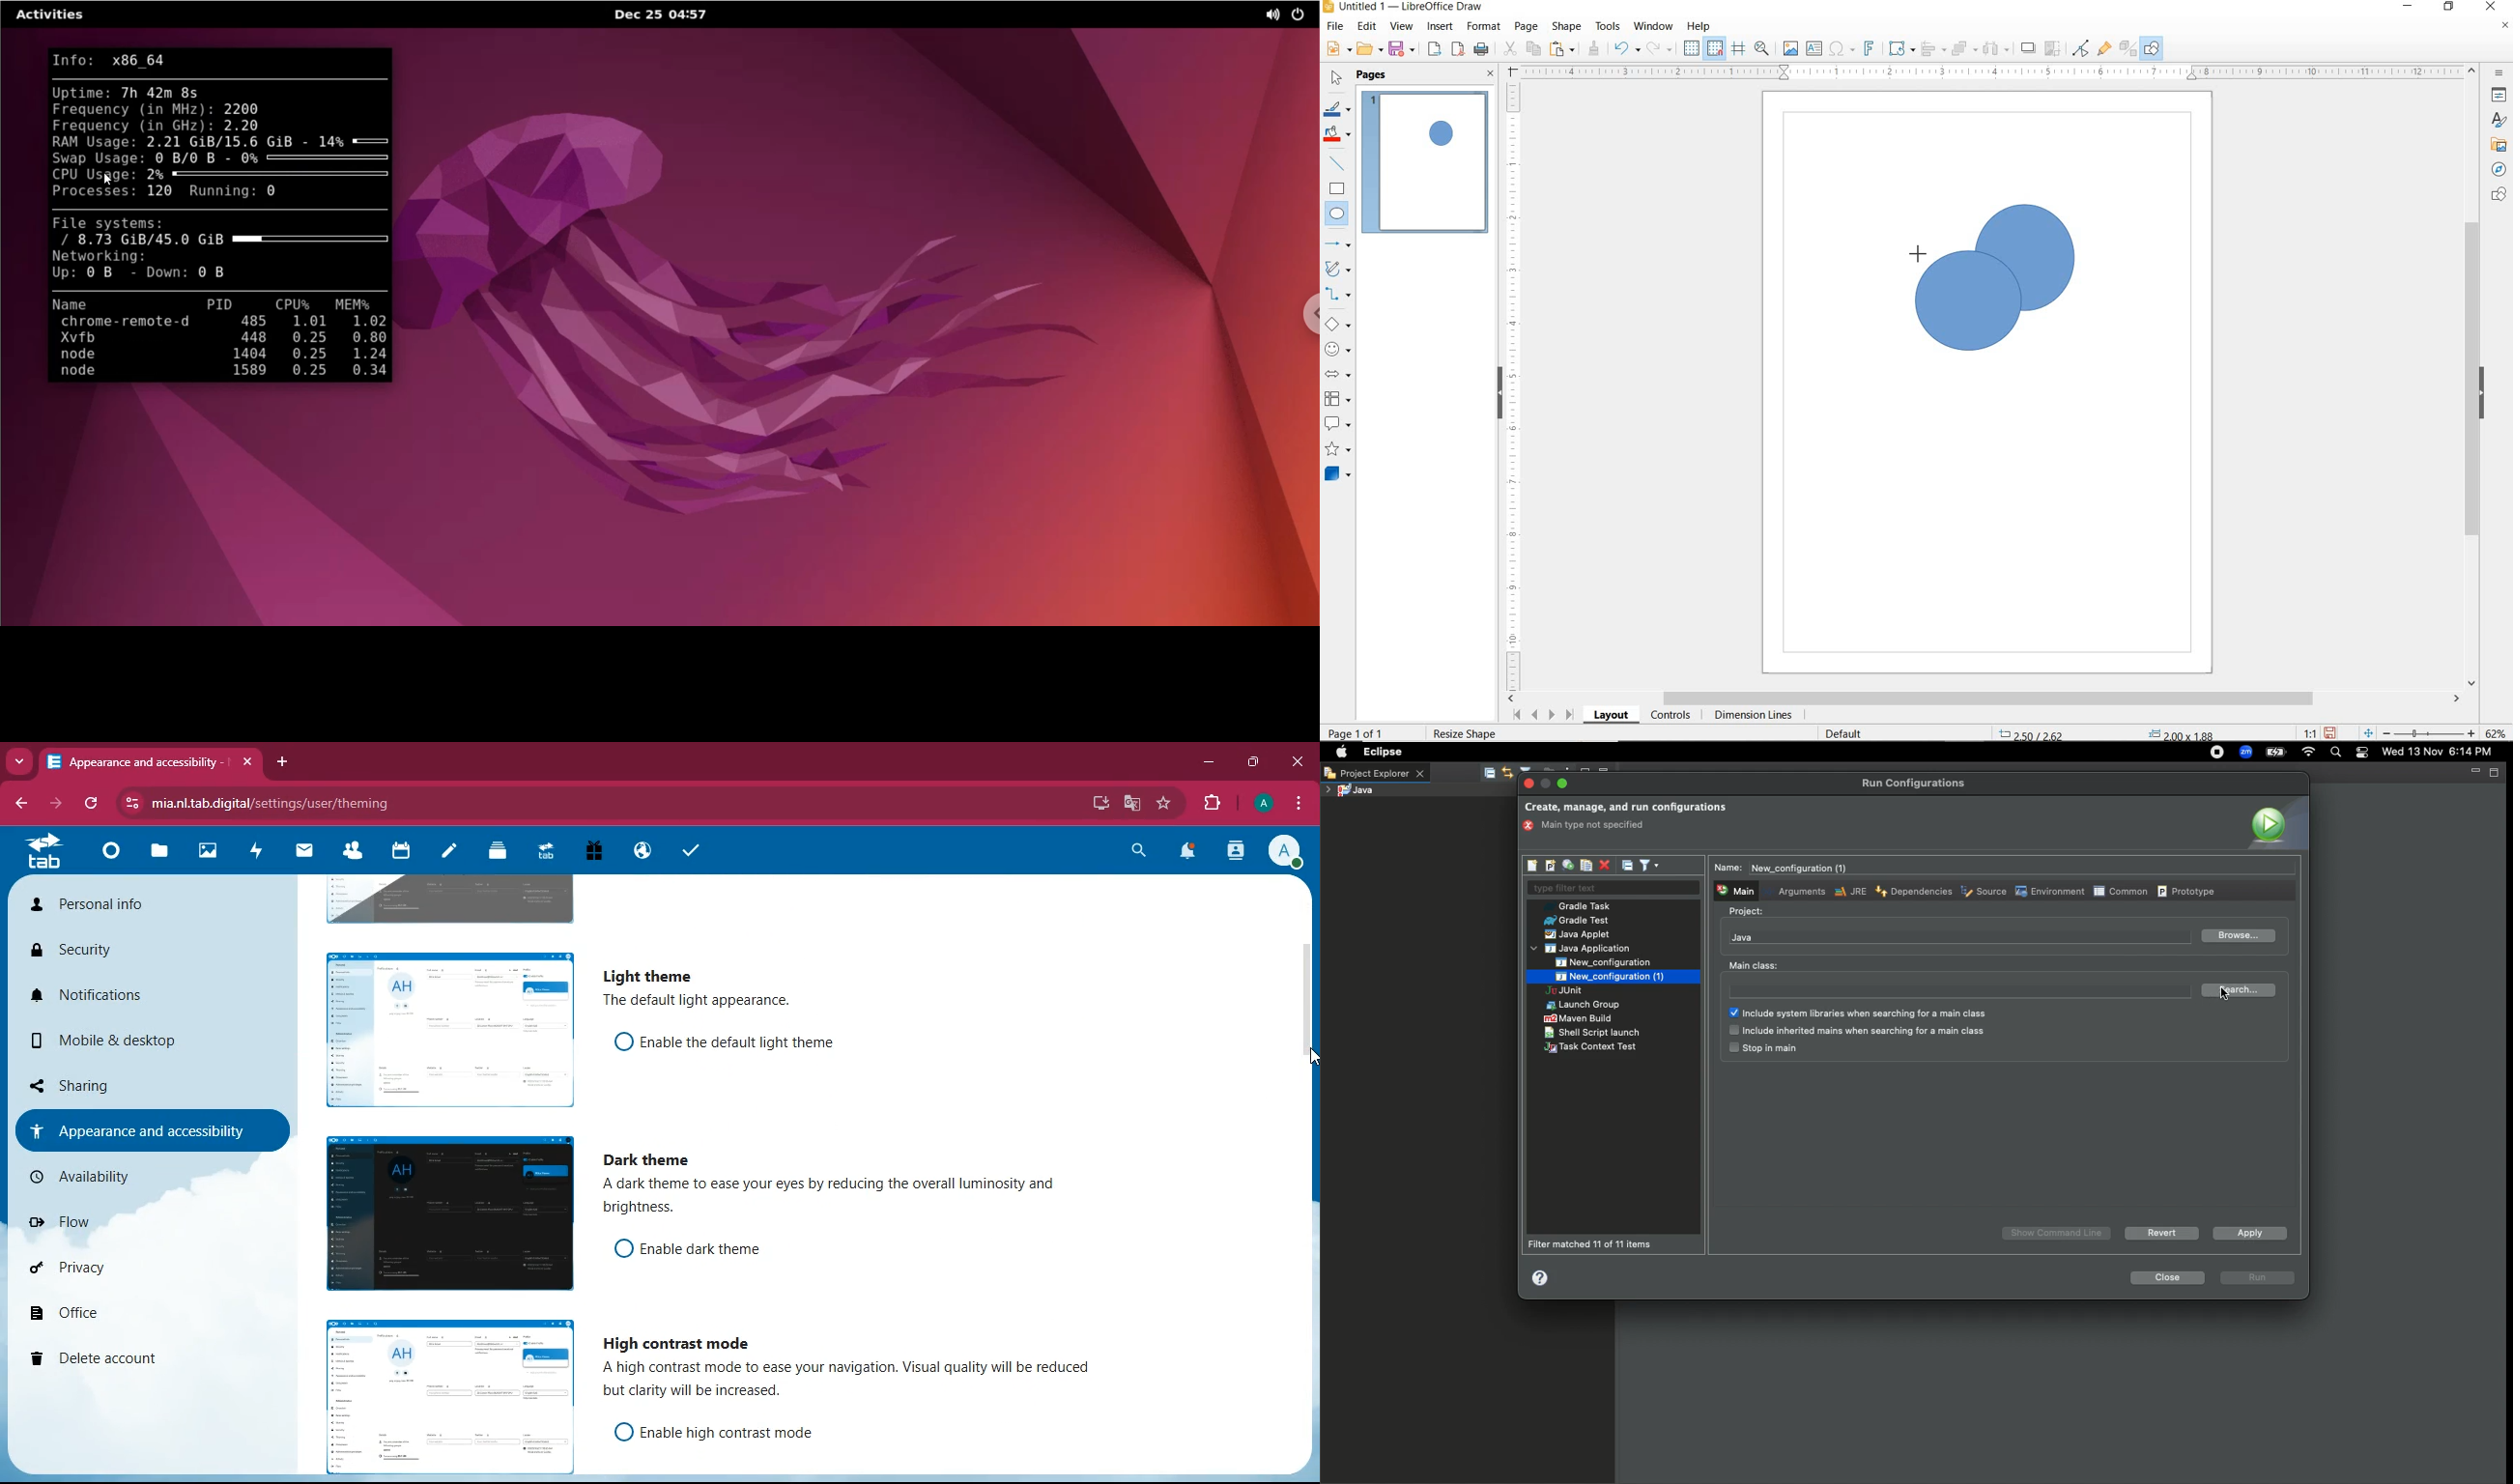  Describe the element at coordinates (1530, 784) in the screenshot. I see `Close` at that location.